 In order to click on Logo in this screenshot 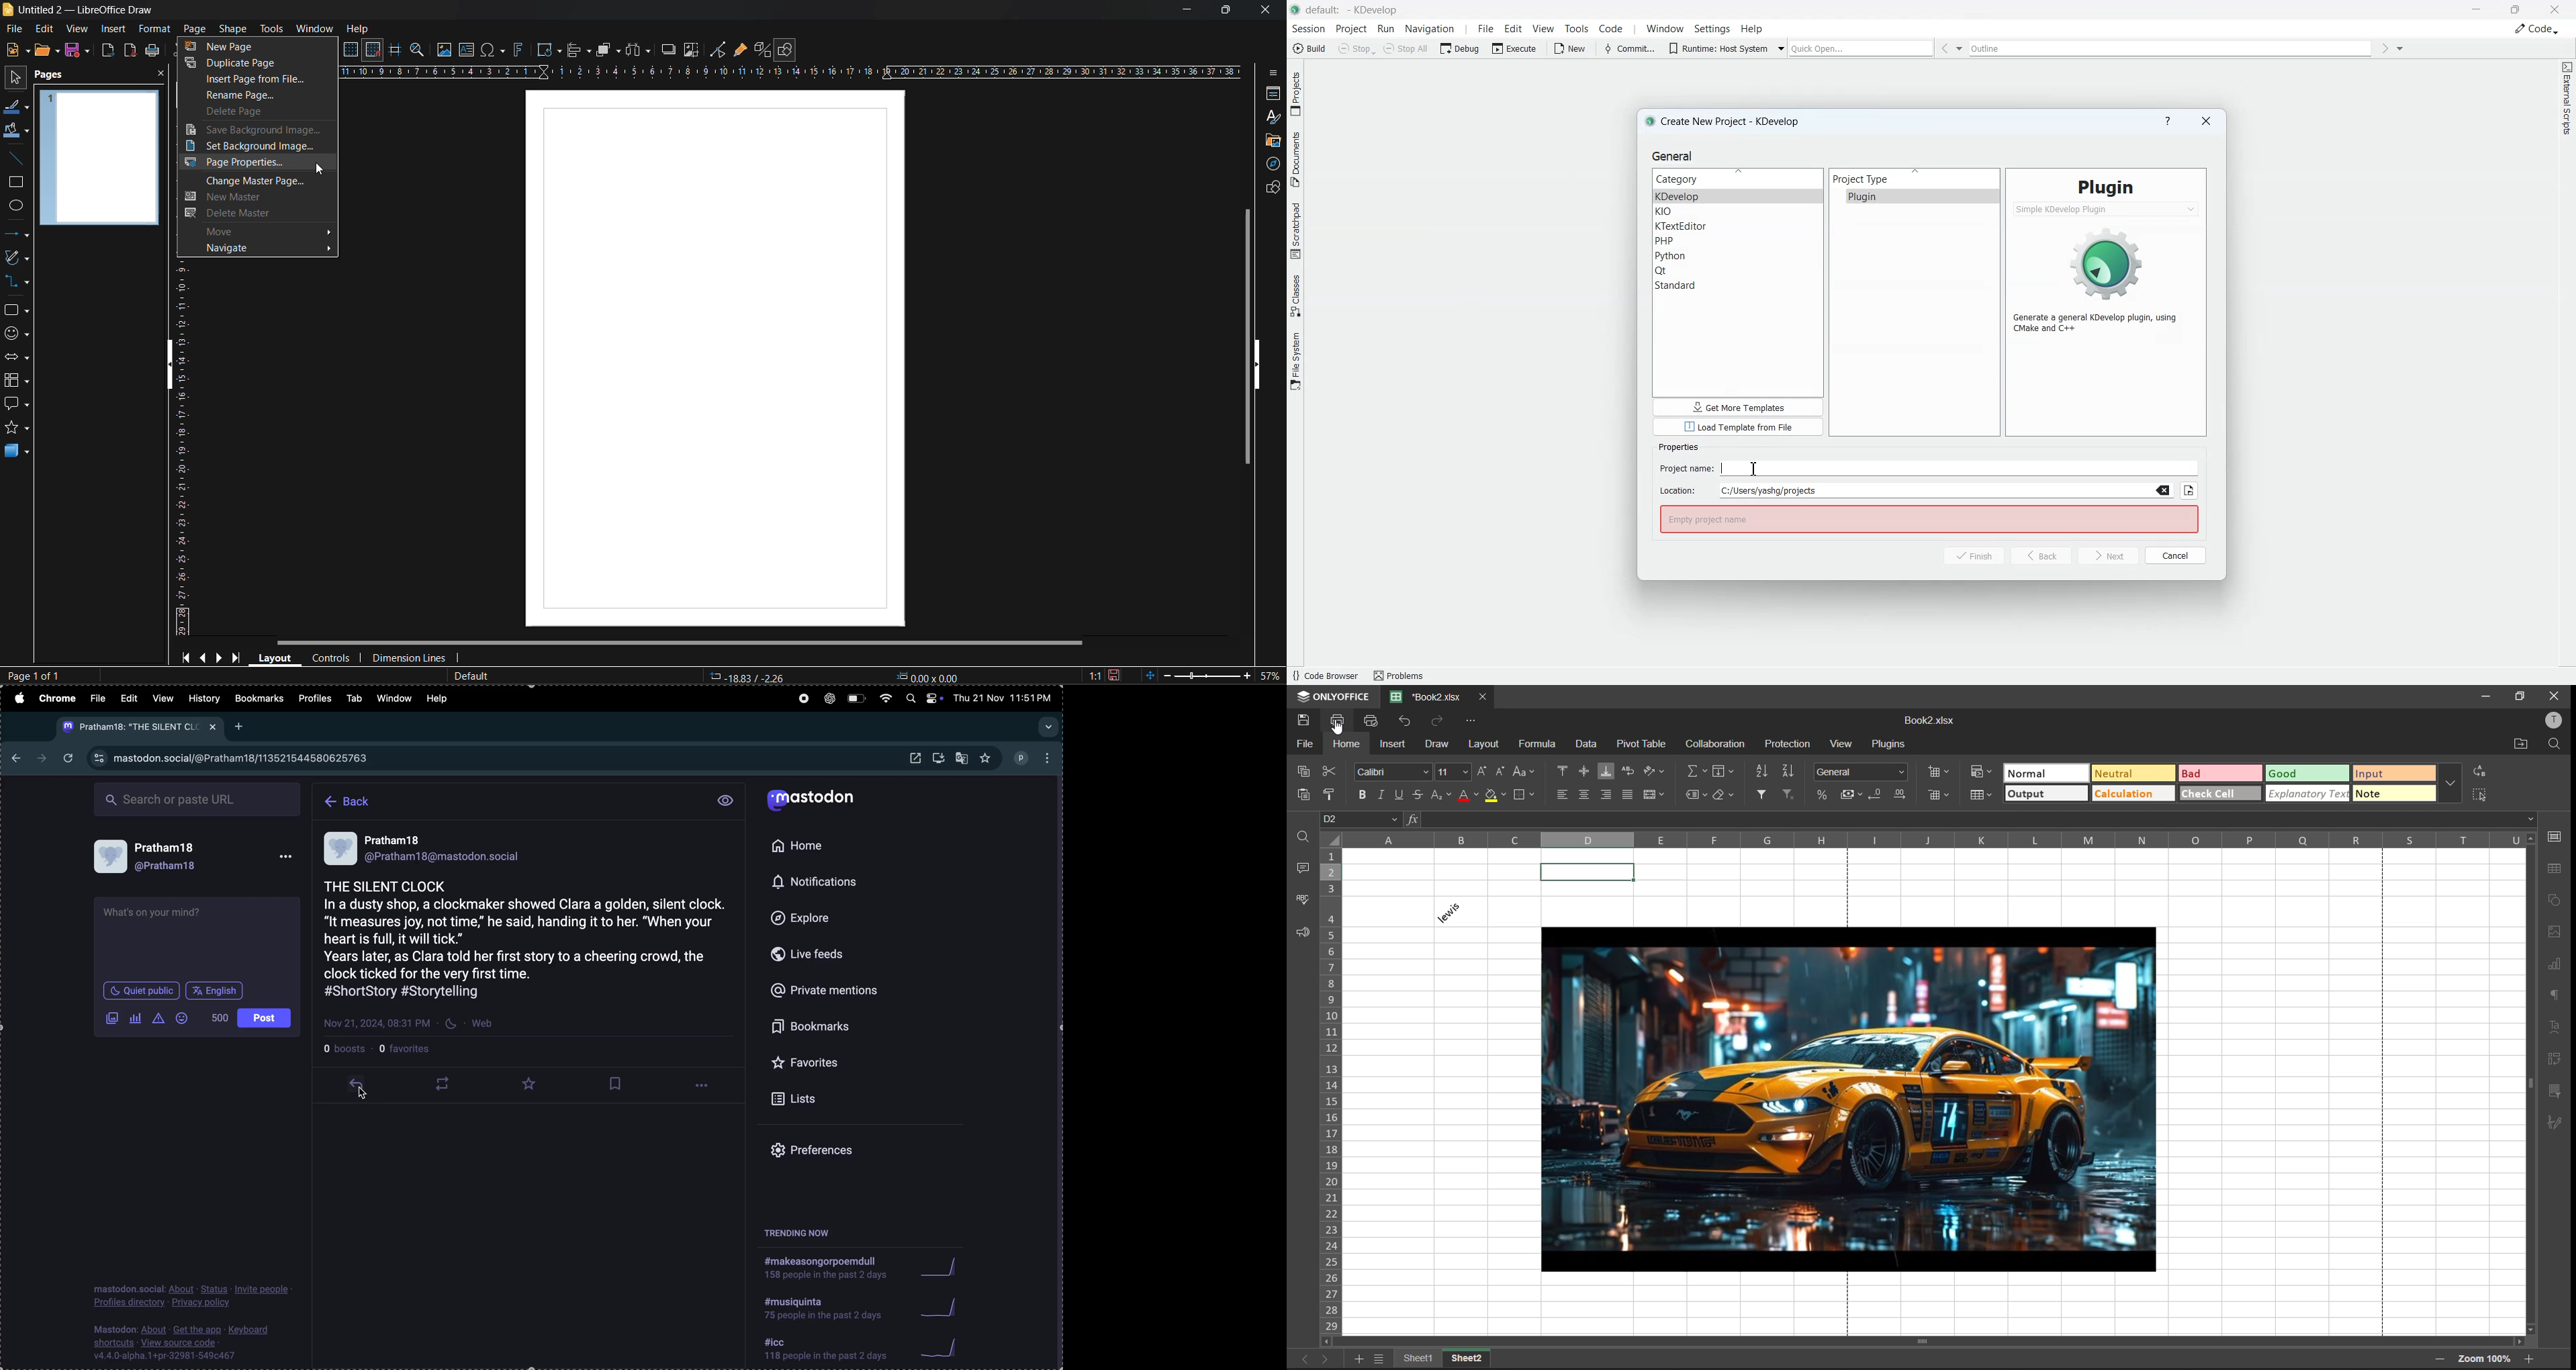, I will do `click(2108, 261)`.